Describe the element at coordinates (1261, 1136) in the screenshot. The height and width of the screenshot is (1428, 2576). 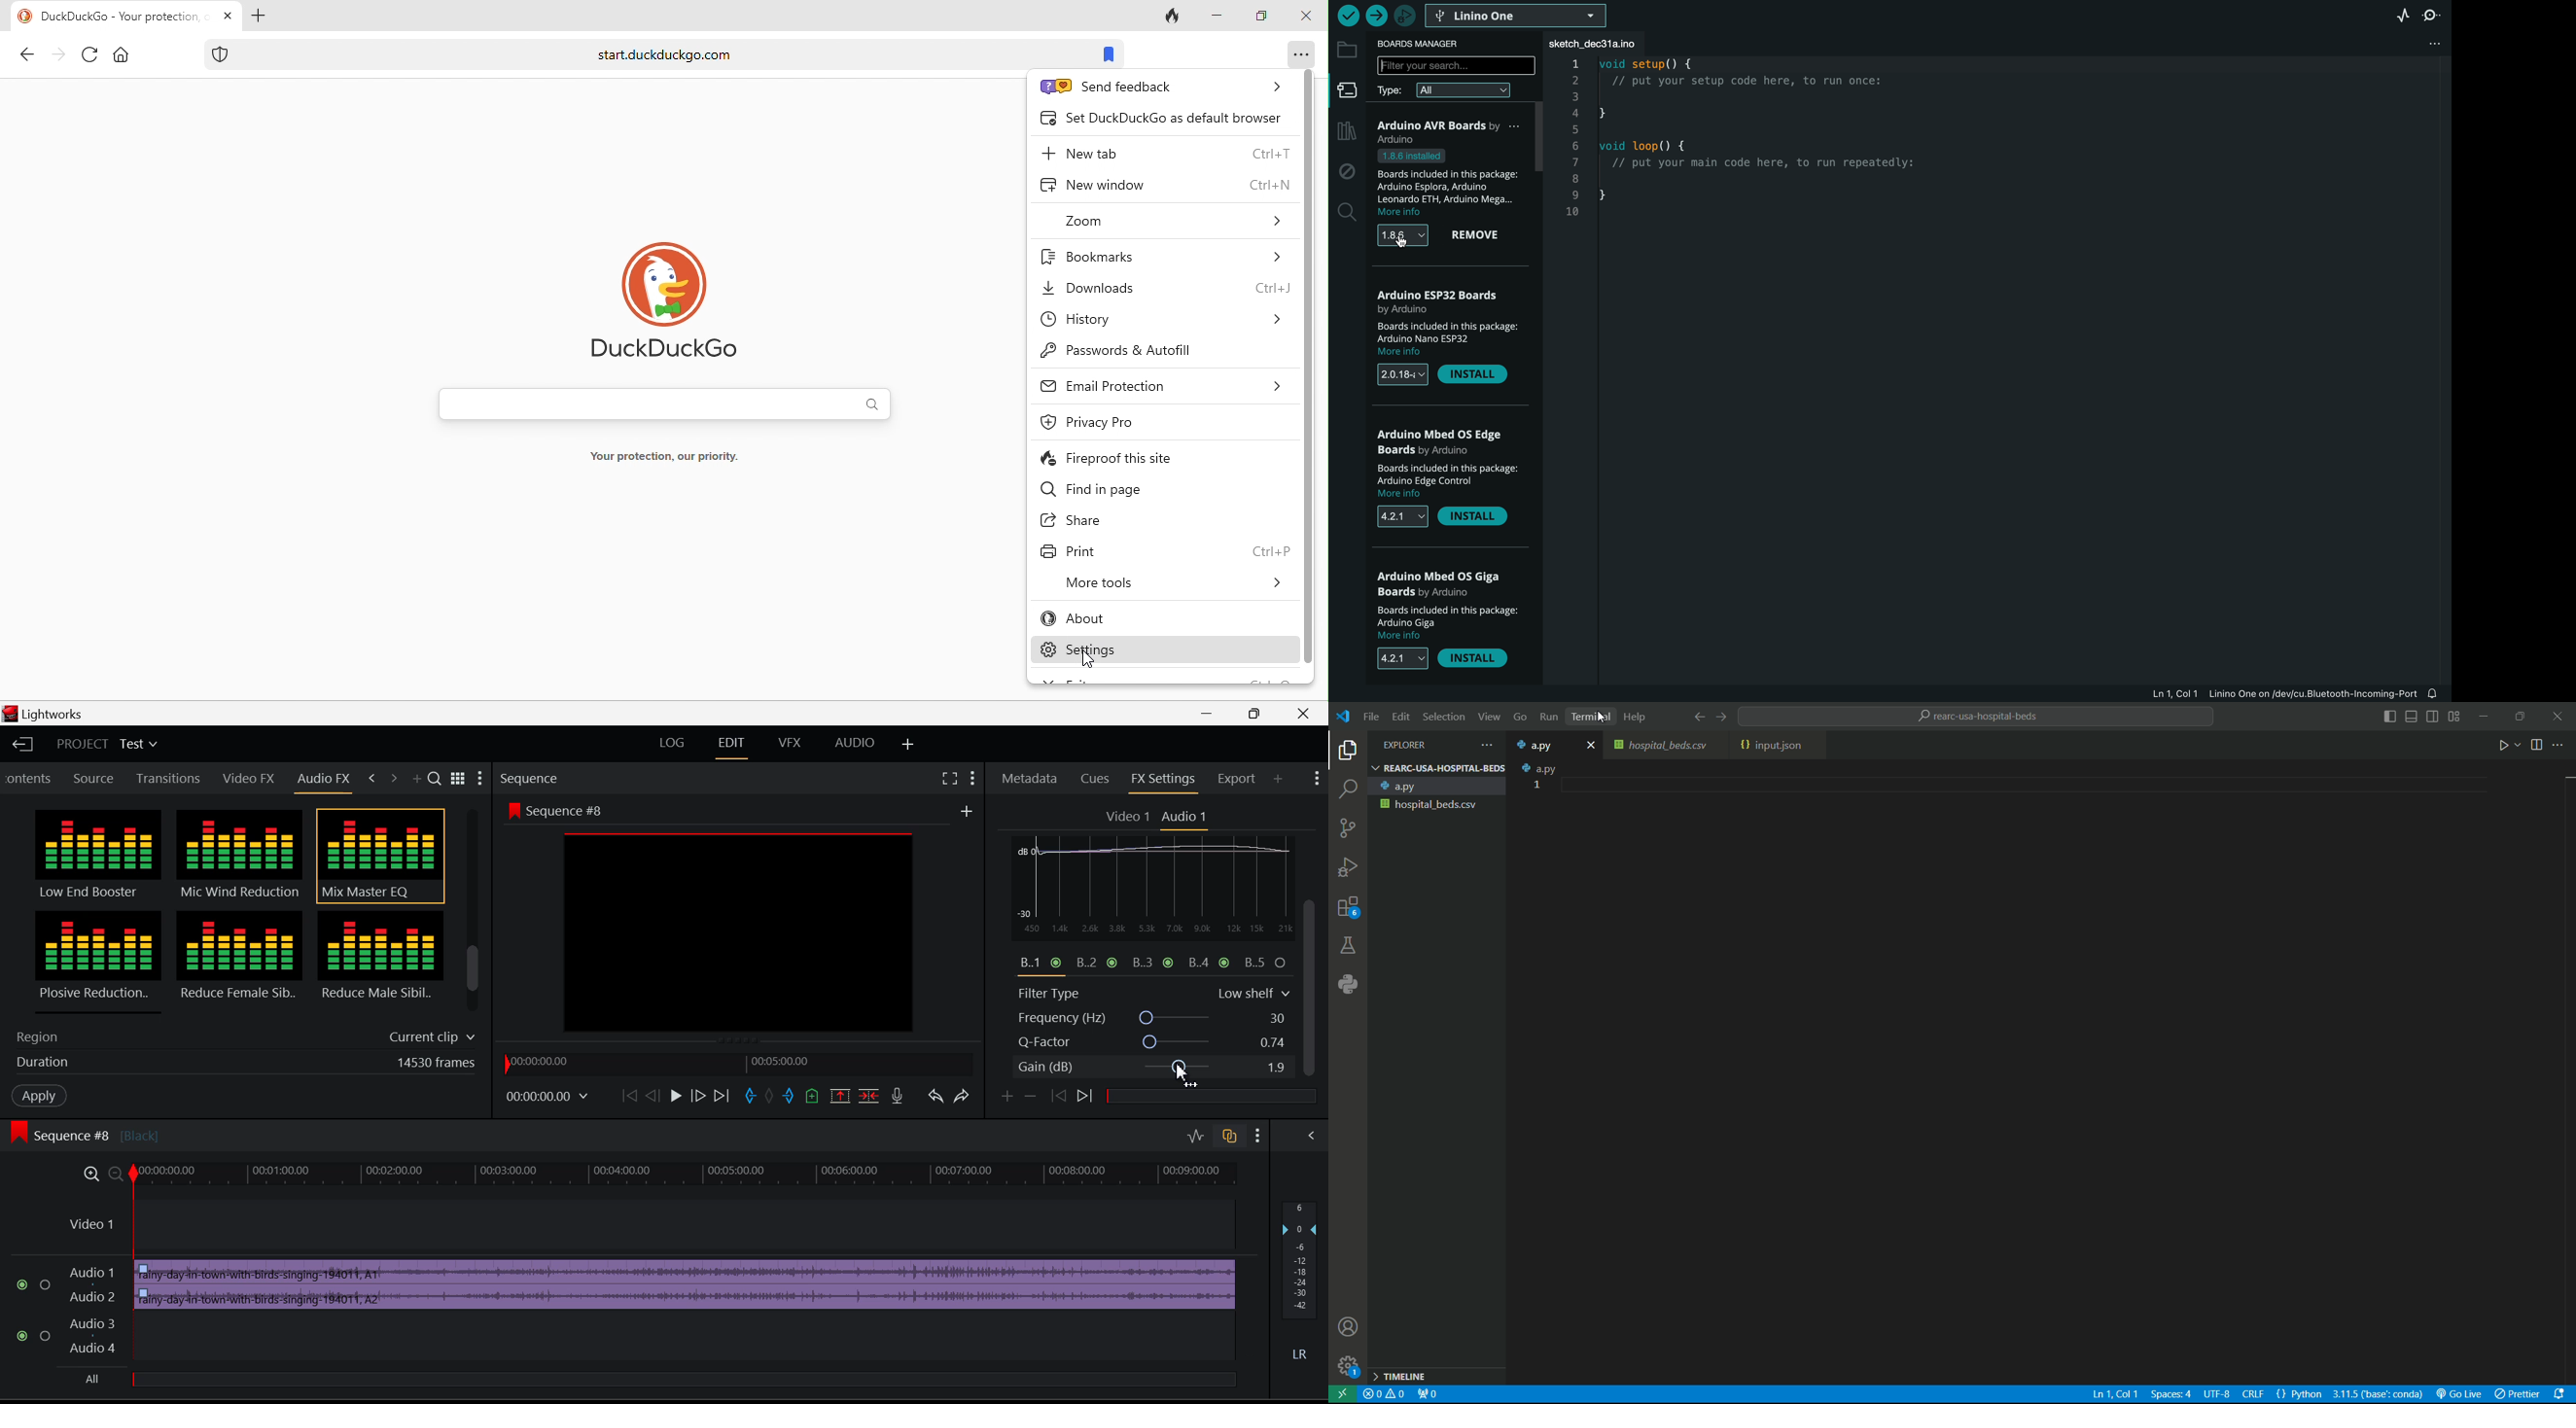
I see `Show Settings` at that location.